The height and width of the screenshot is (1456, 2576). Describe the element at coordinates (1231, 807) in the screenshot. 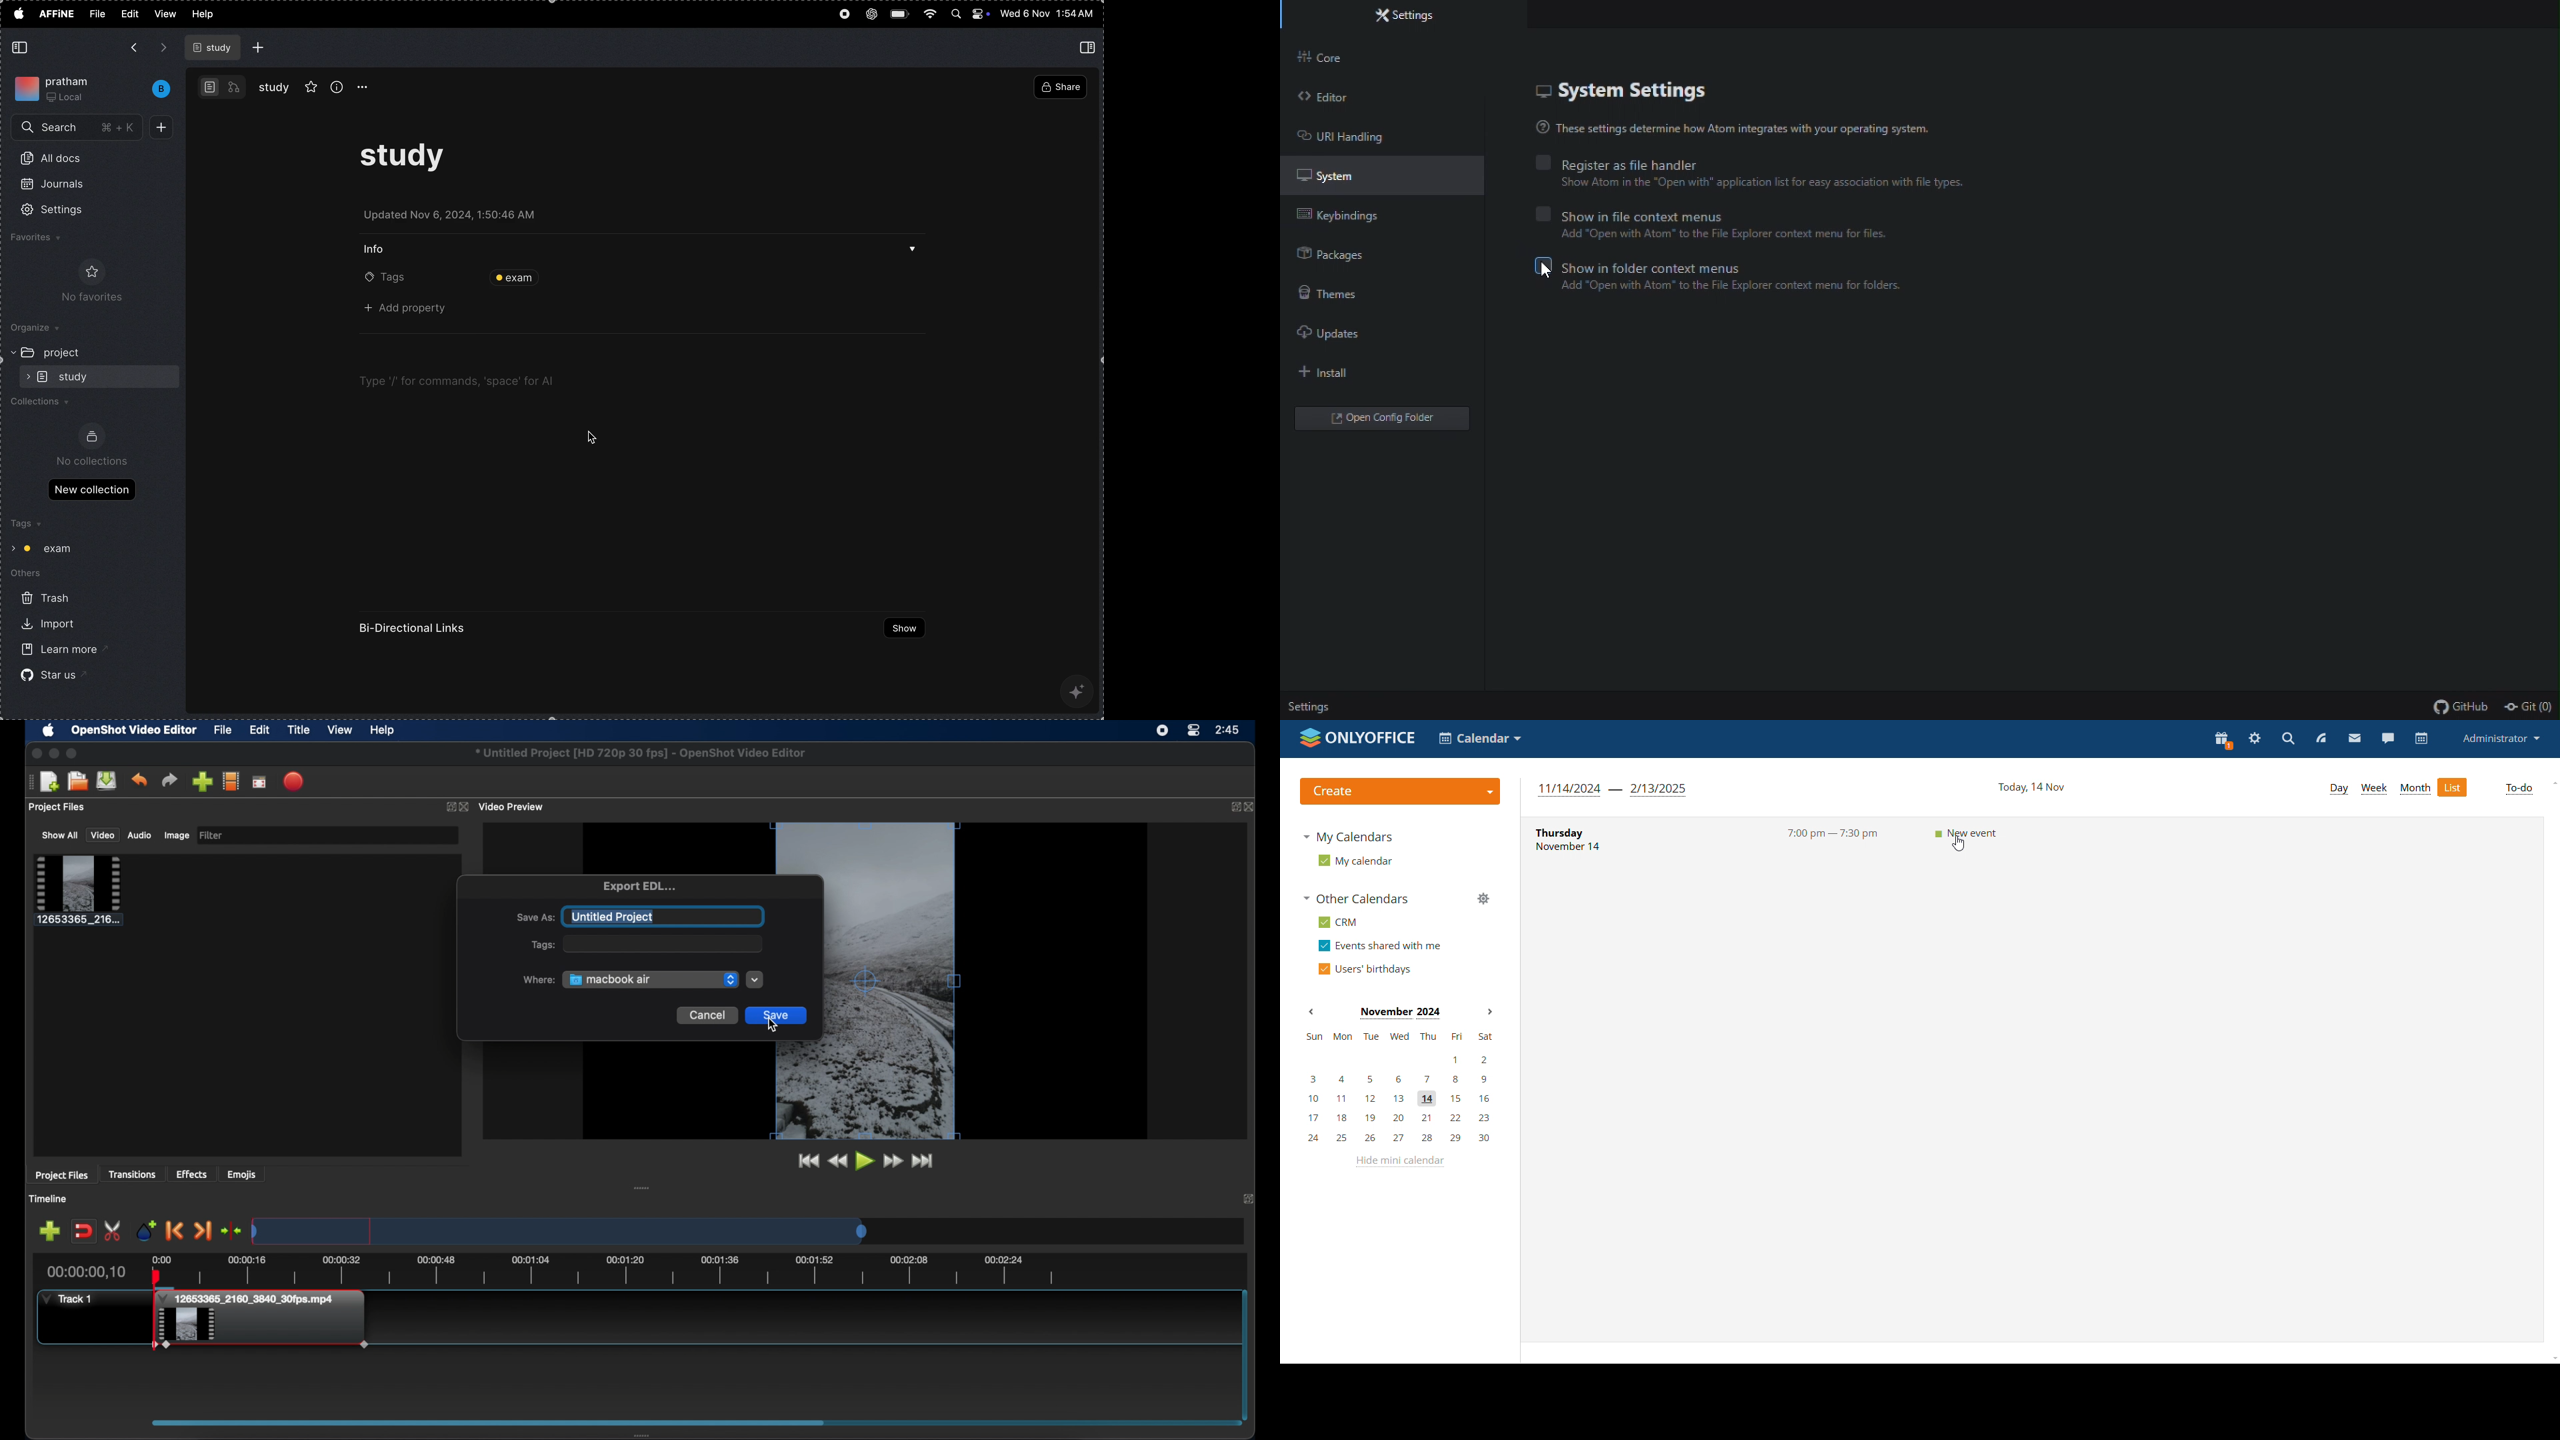

I see `expand` at that location.